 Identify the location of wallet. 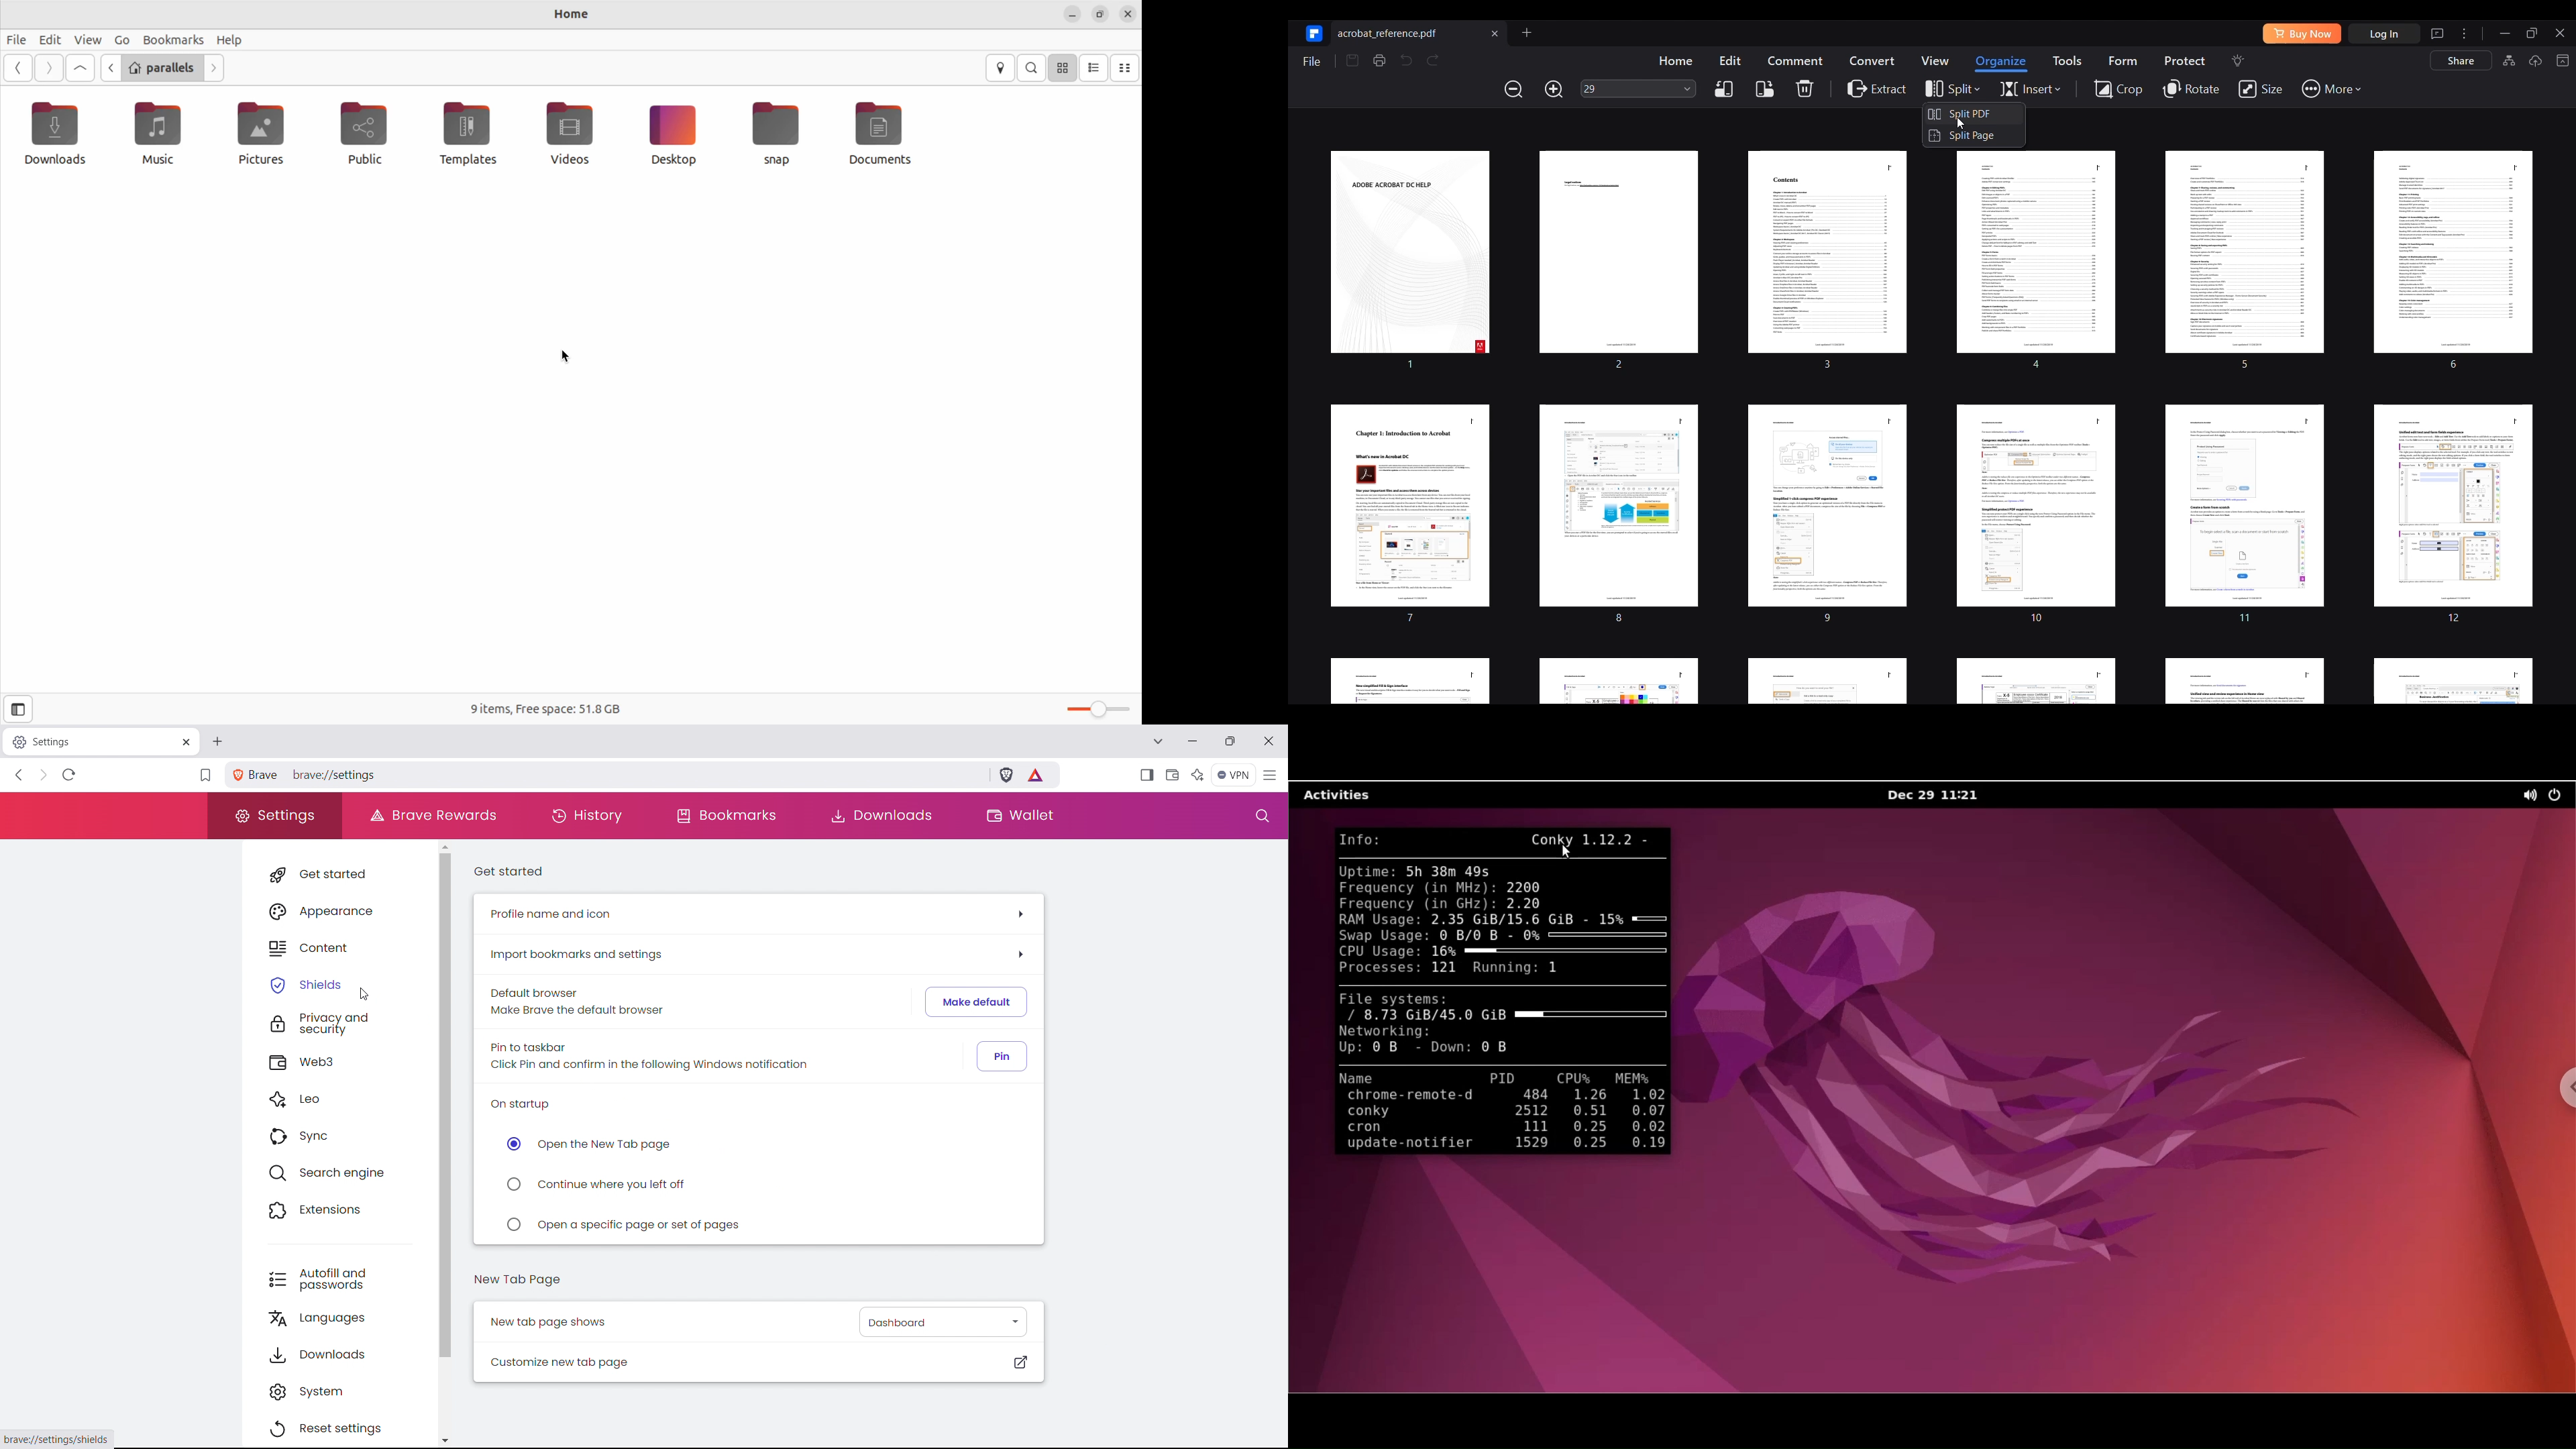
(1016, 815).